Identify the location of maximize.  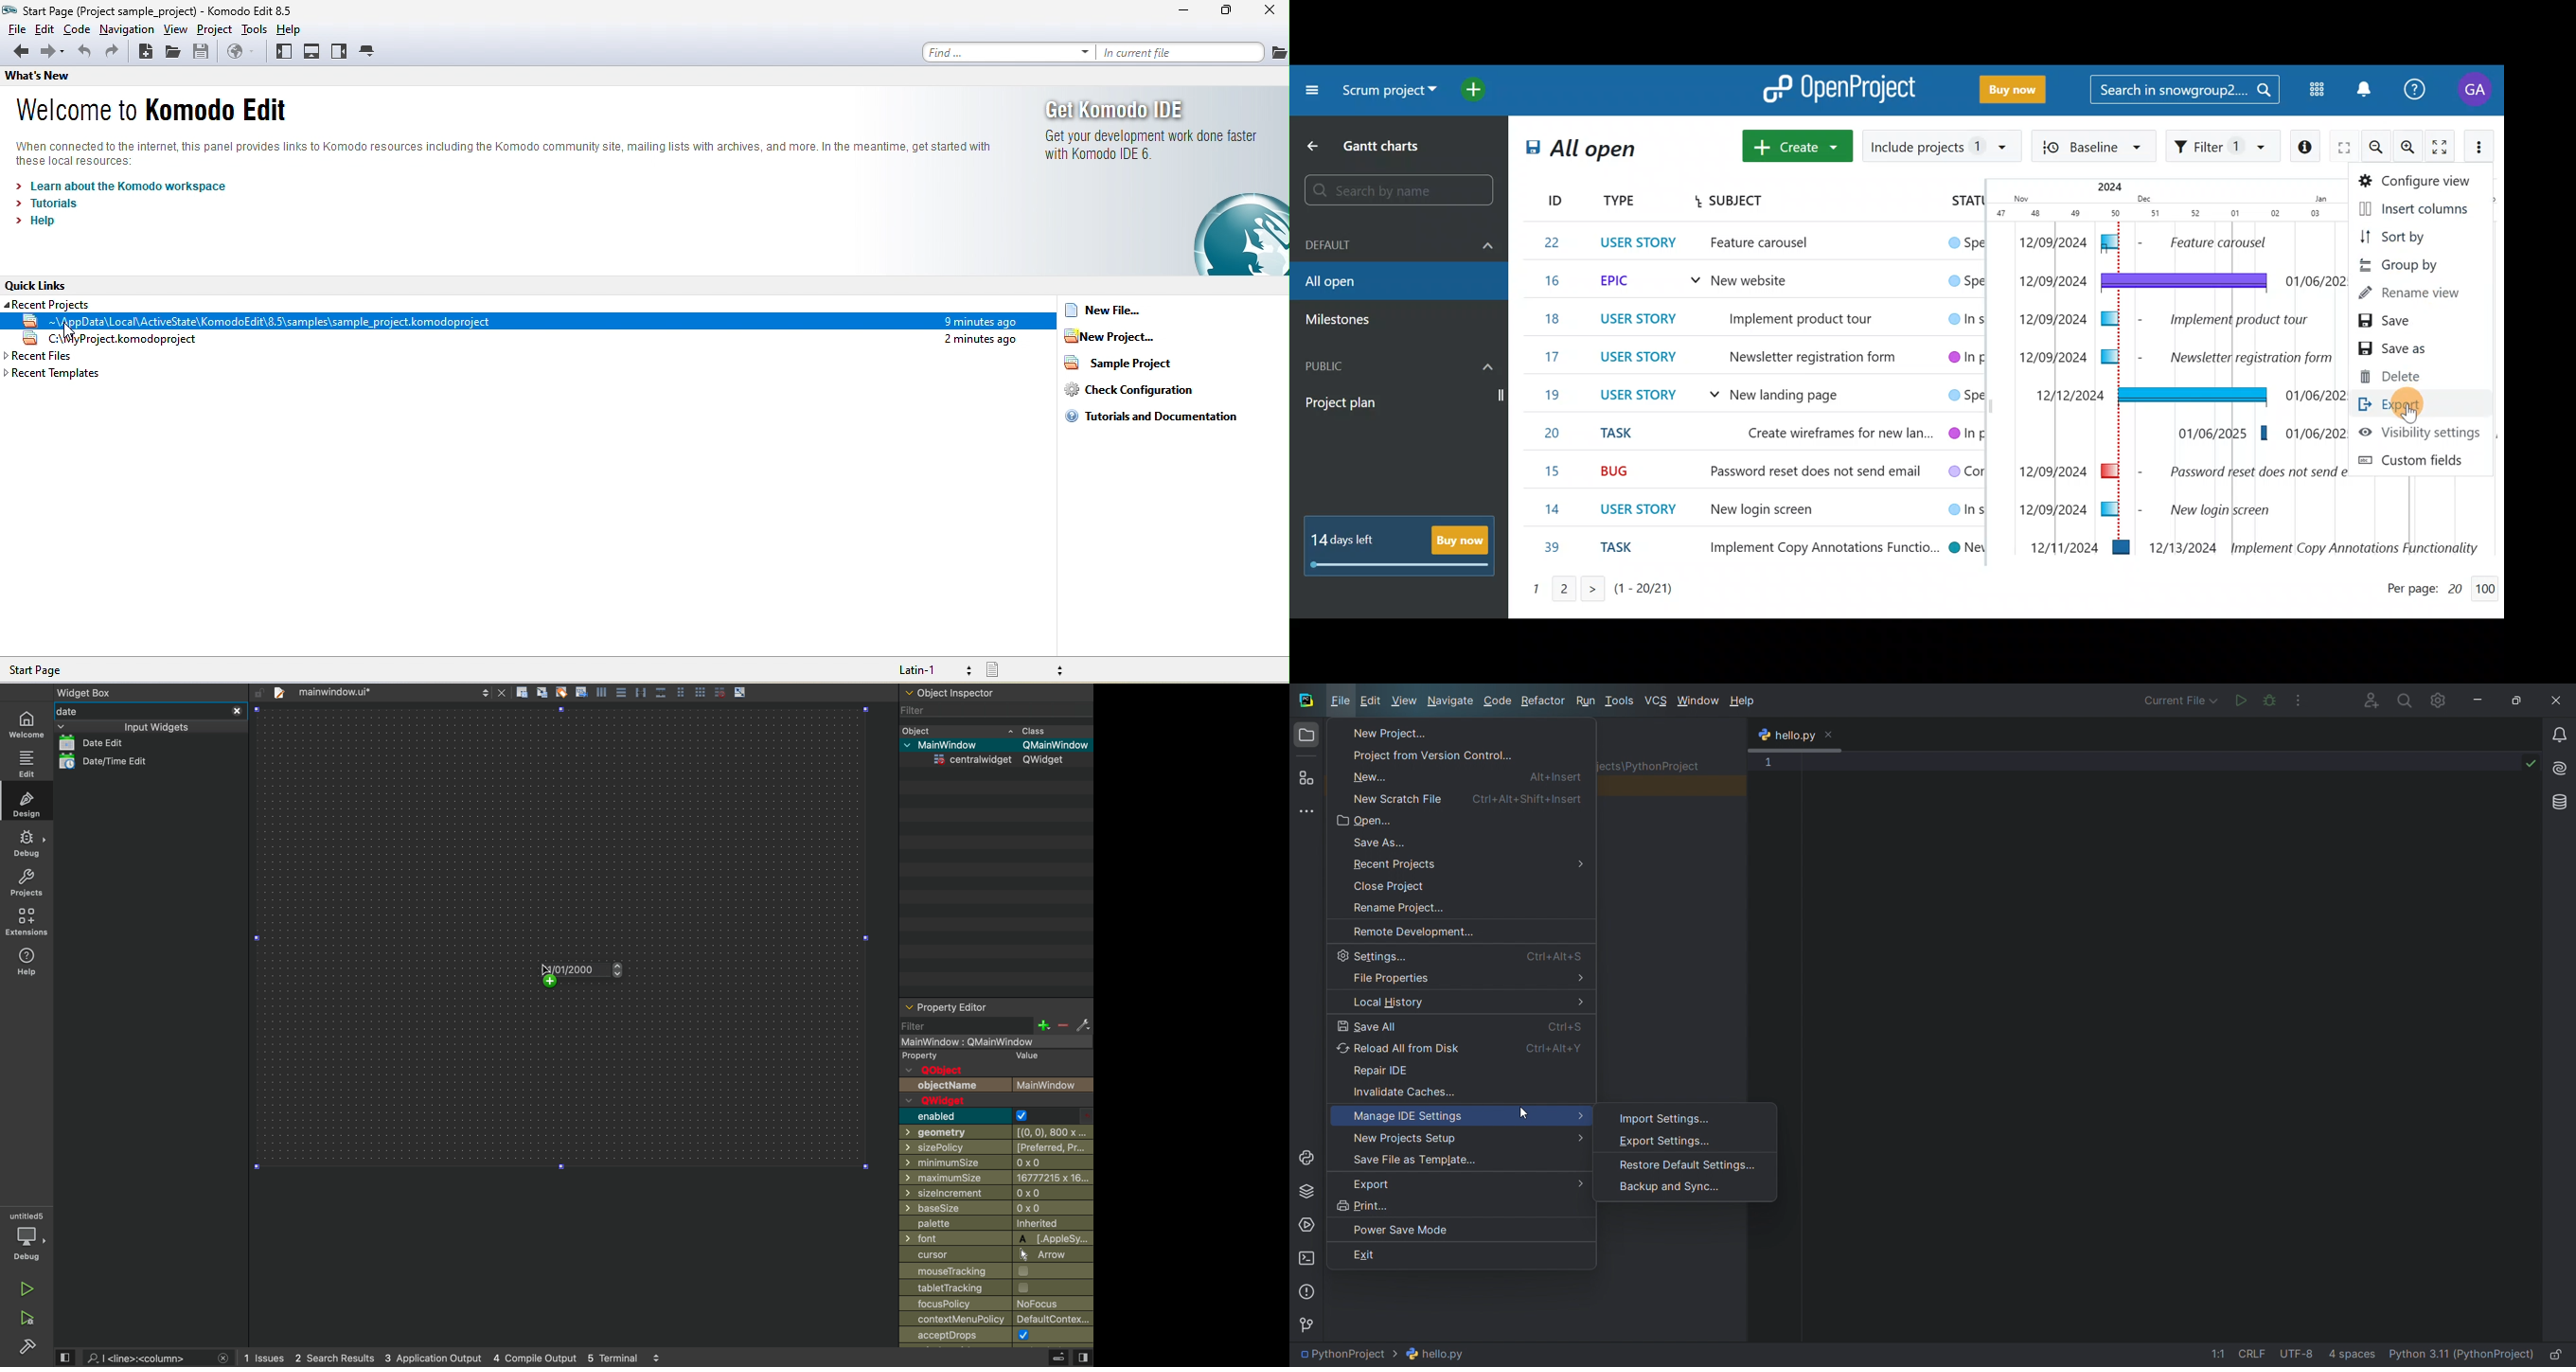
(1224, 12).